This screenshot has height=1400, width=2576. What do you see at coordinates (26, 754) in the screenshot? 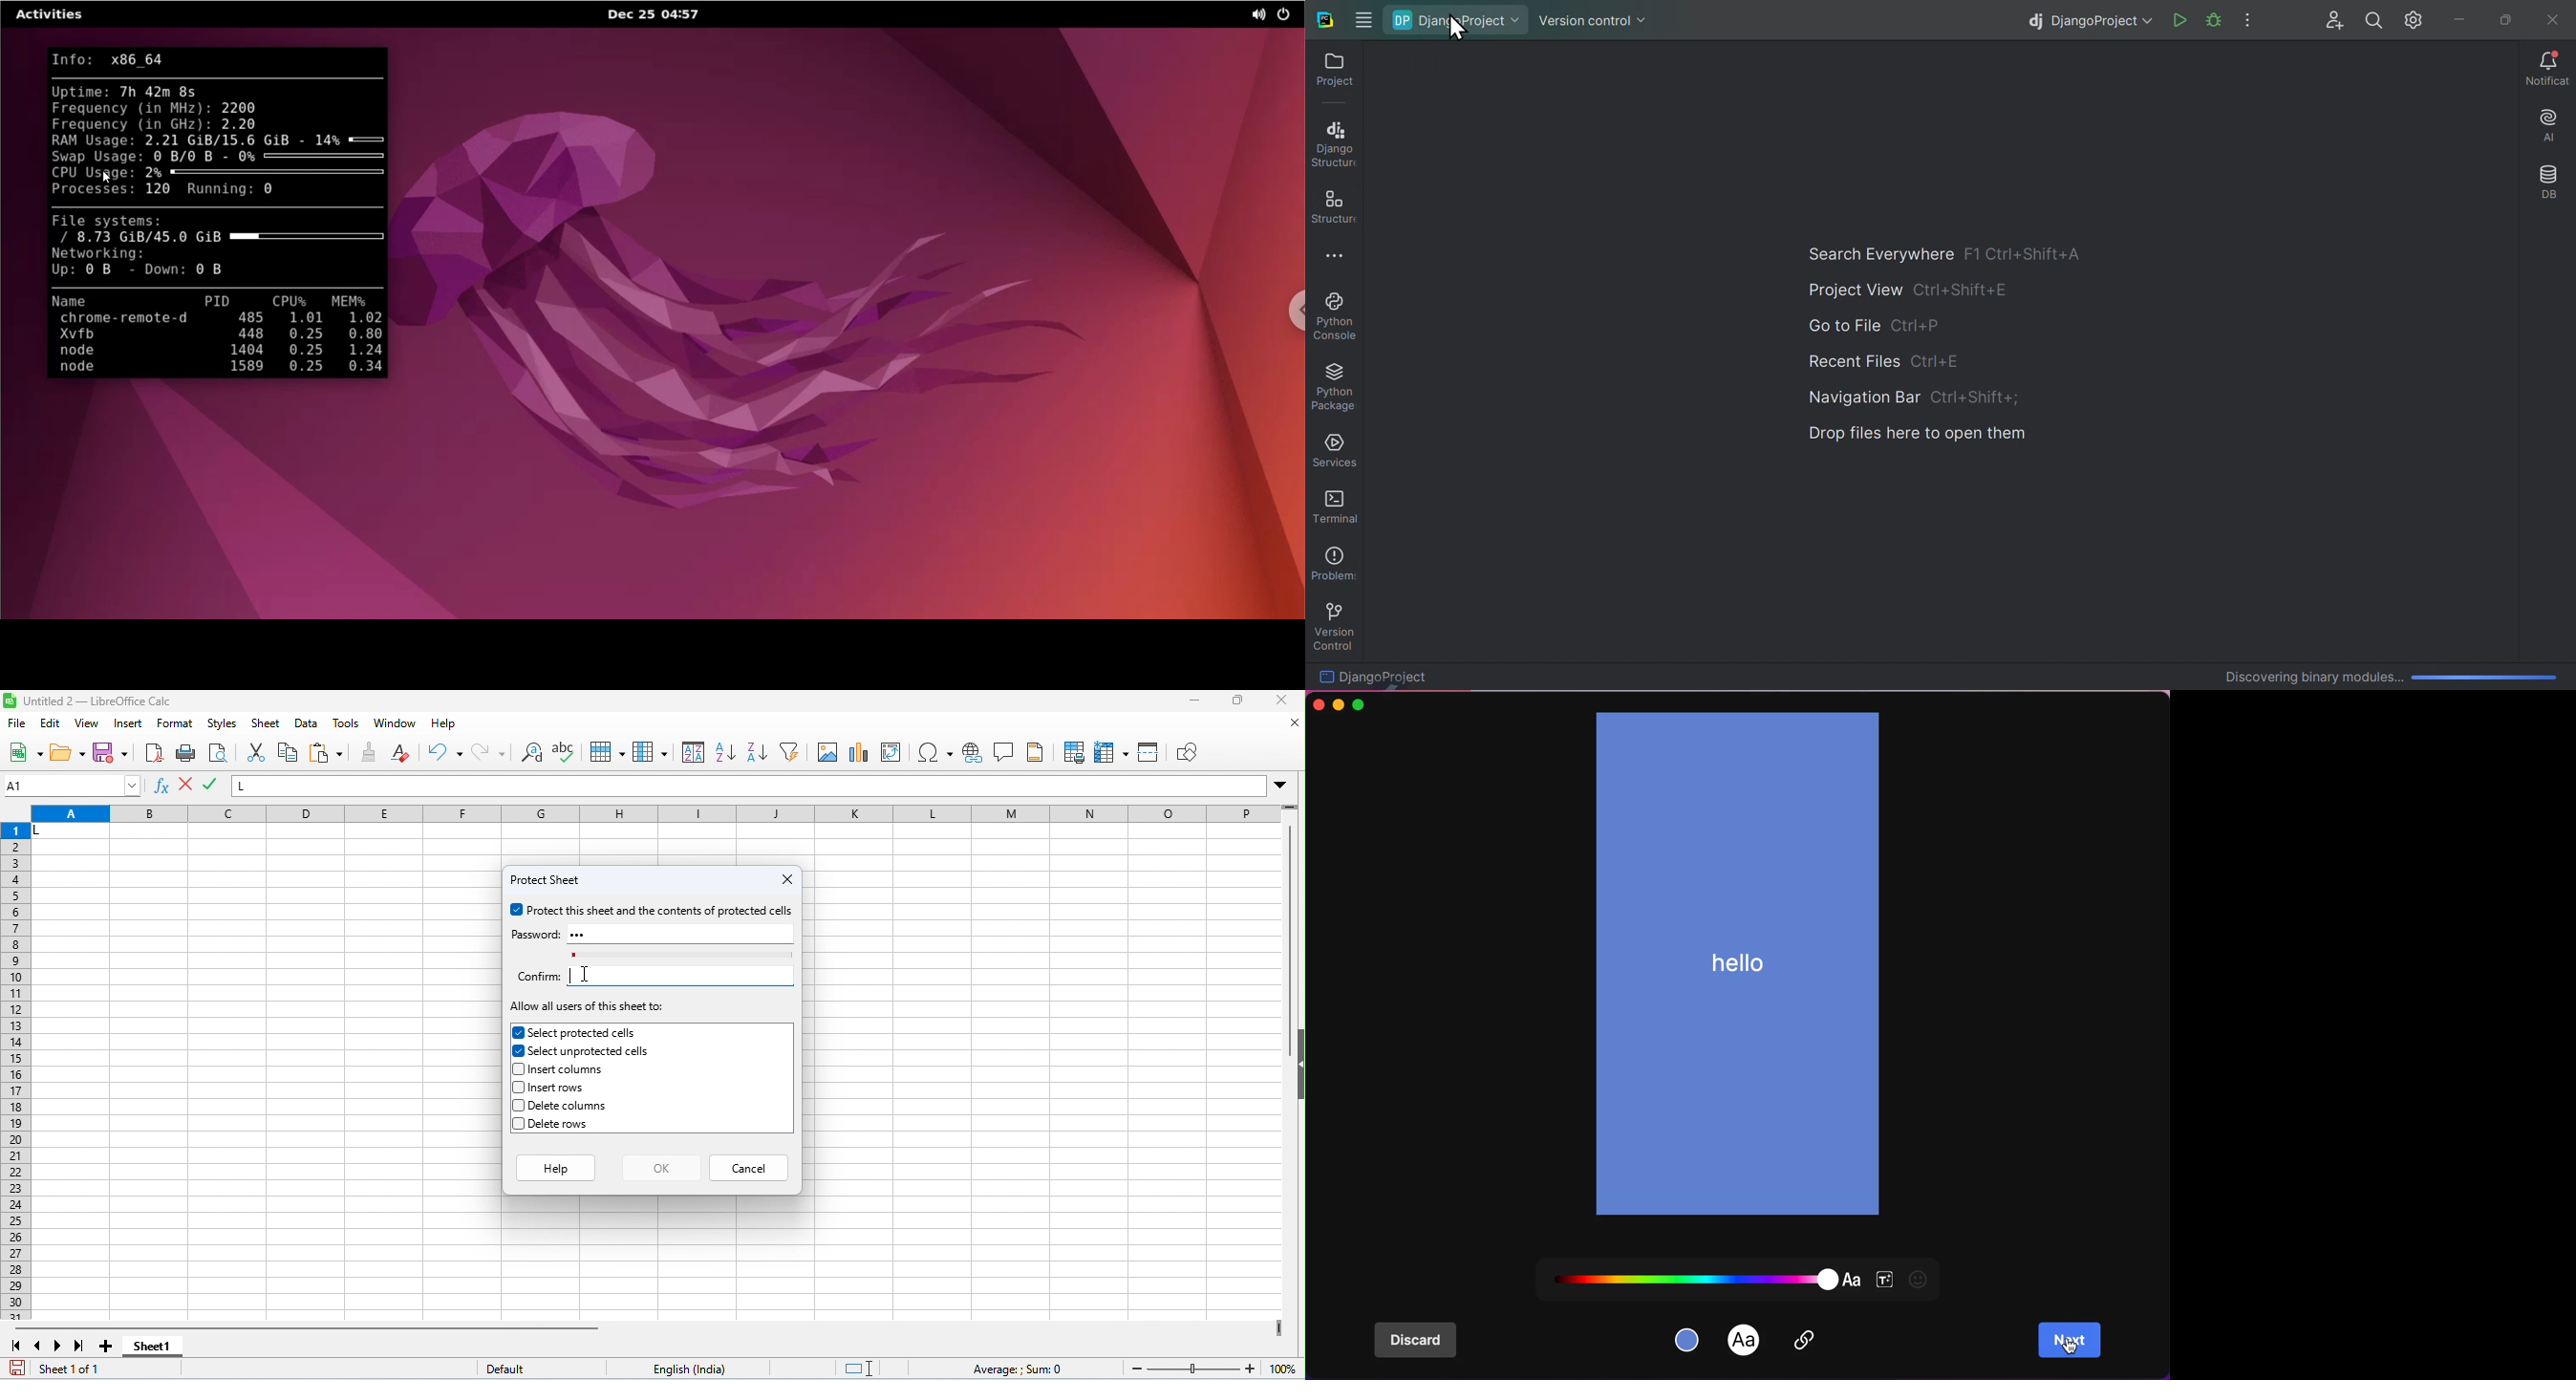
I see `new` at bounding box center [26, 754].